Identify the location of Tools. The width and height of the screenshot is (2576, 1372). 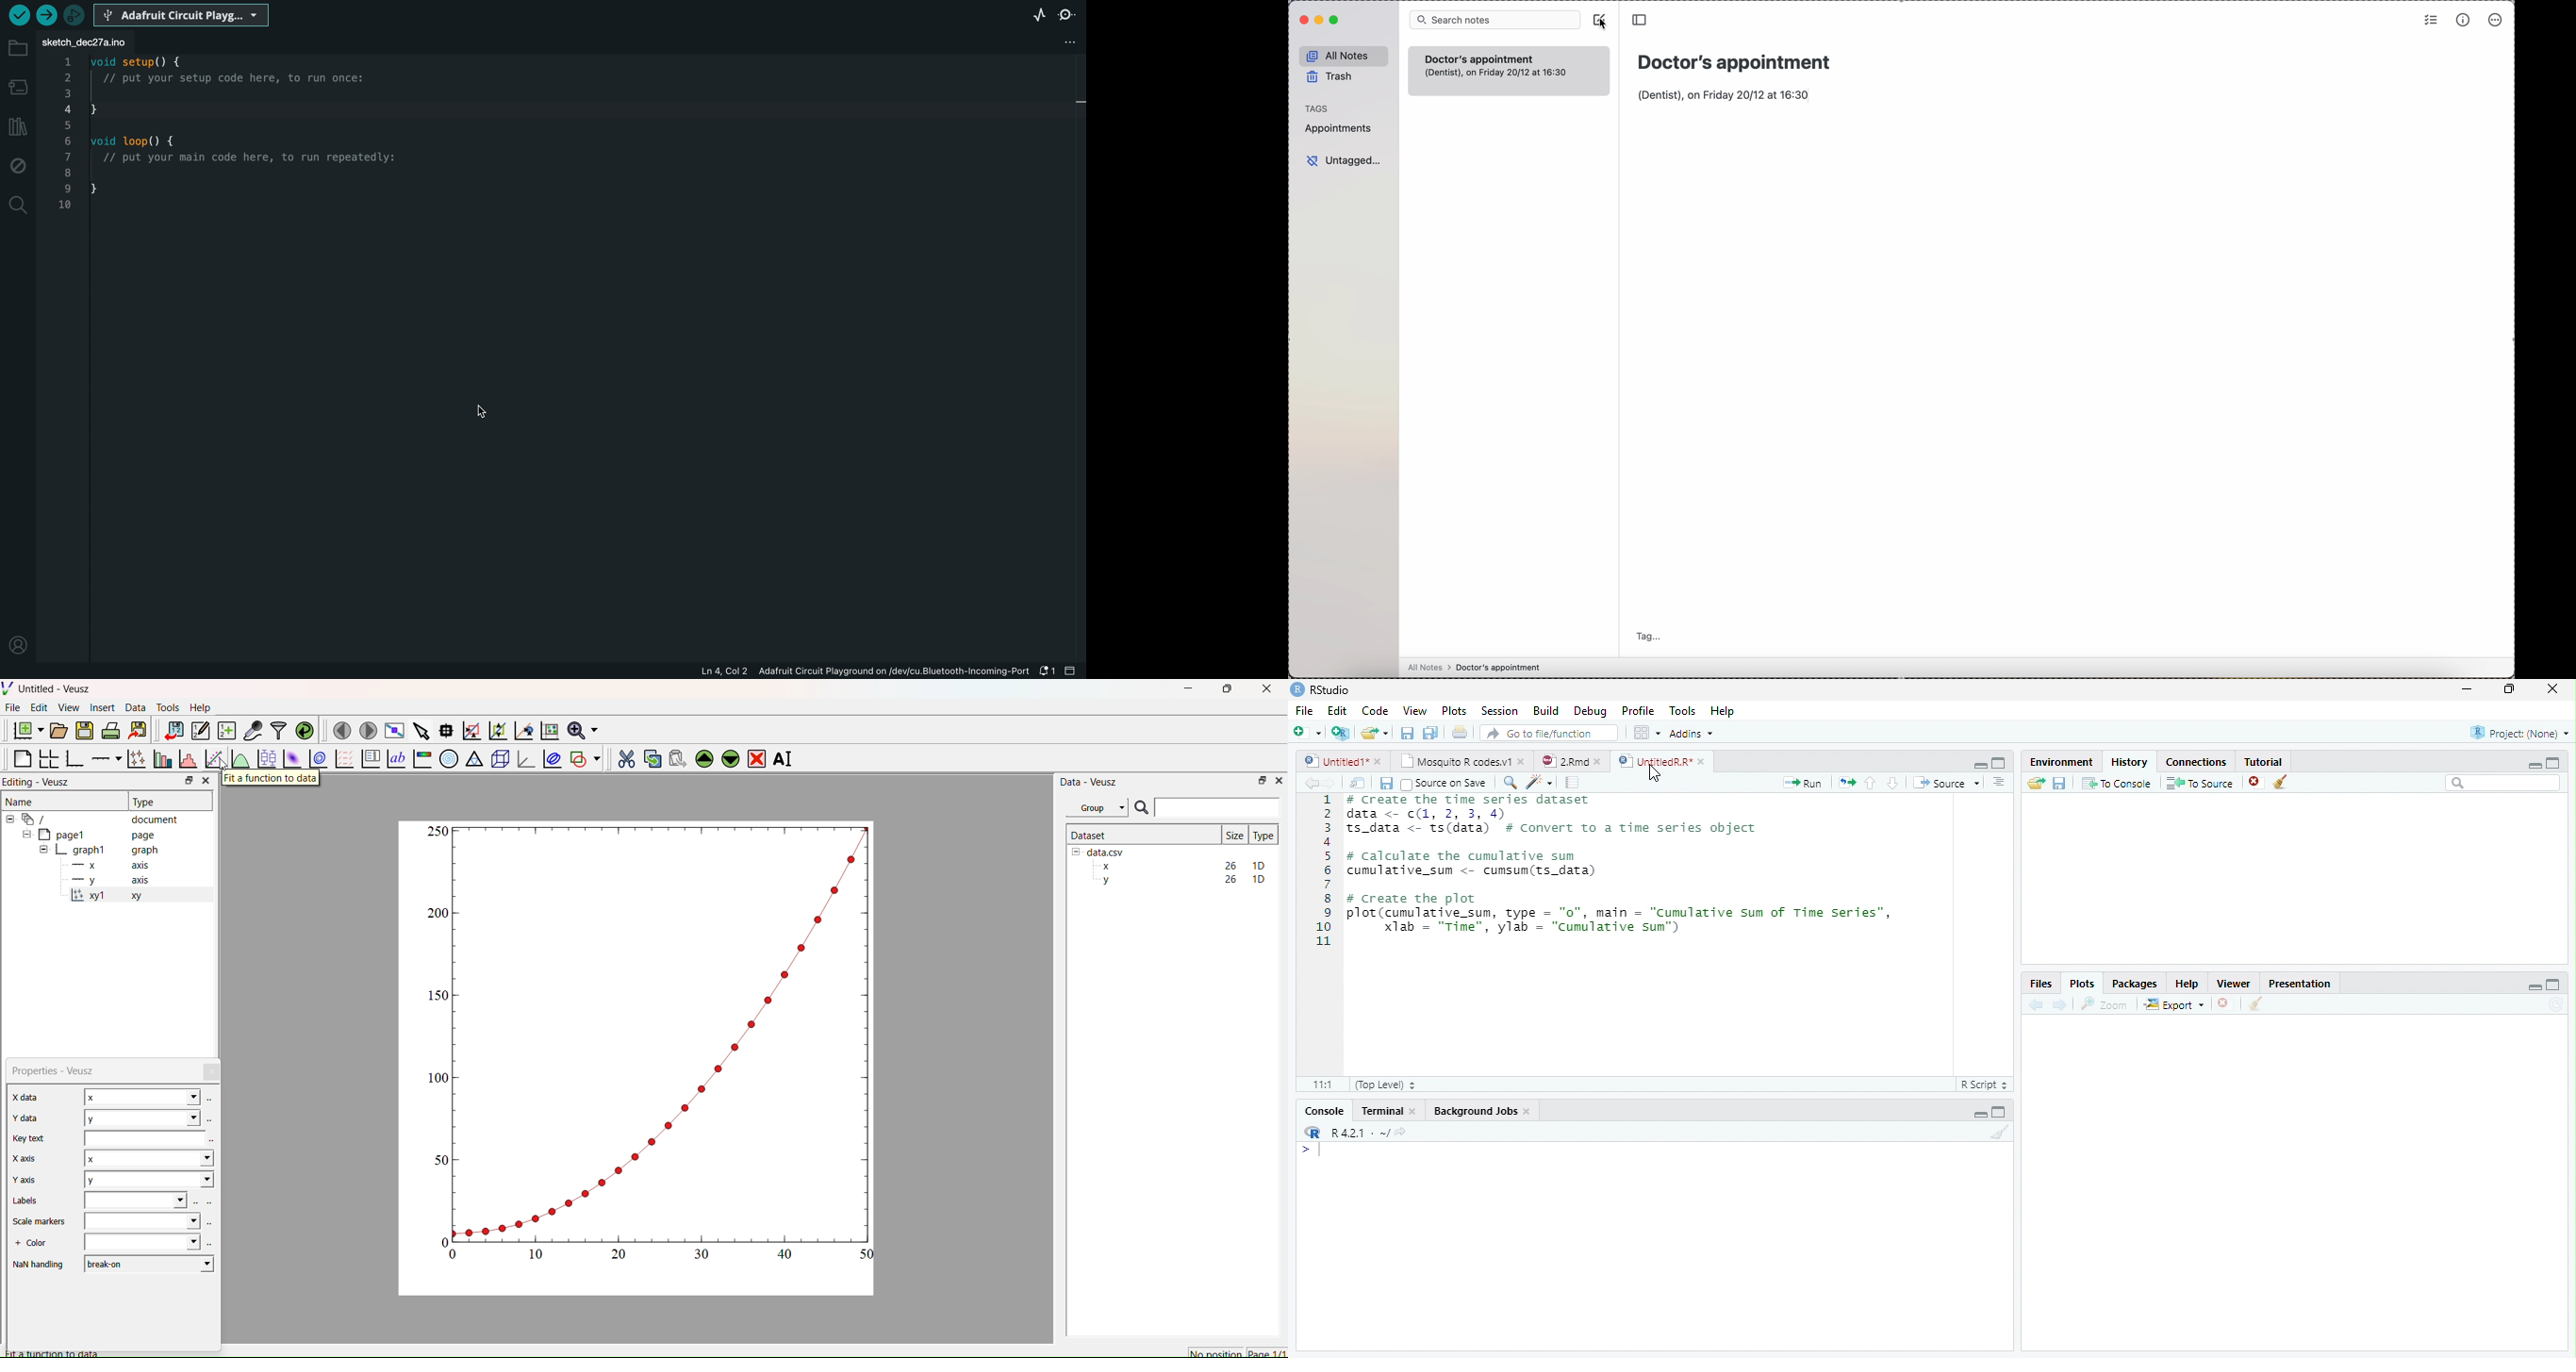
(1682, 712).